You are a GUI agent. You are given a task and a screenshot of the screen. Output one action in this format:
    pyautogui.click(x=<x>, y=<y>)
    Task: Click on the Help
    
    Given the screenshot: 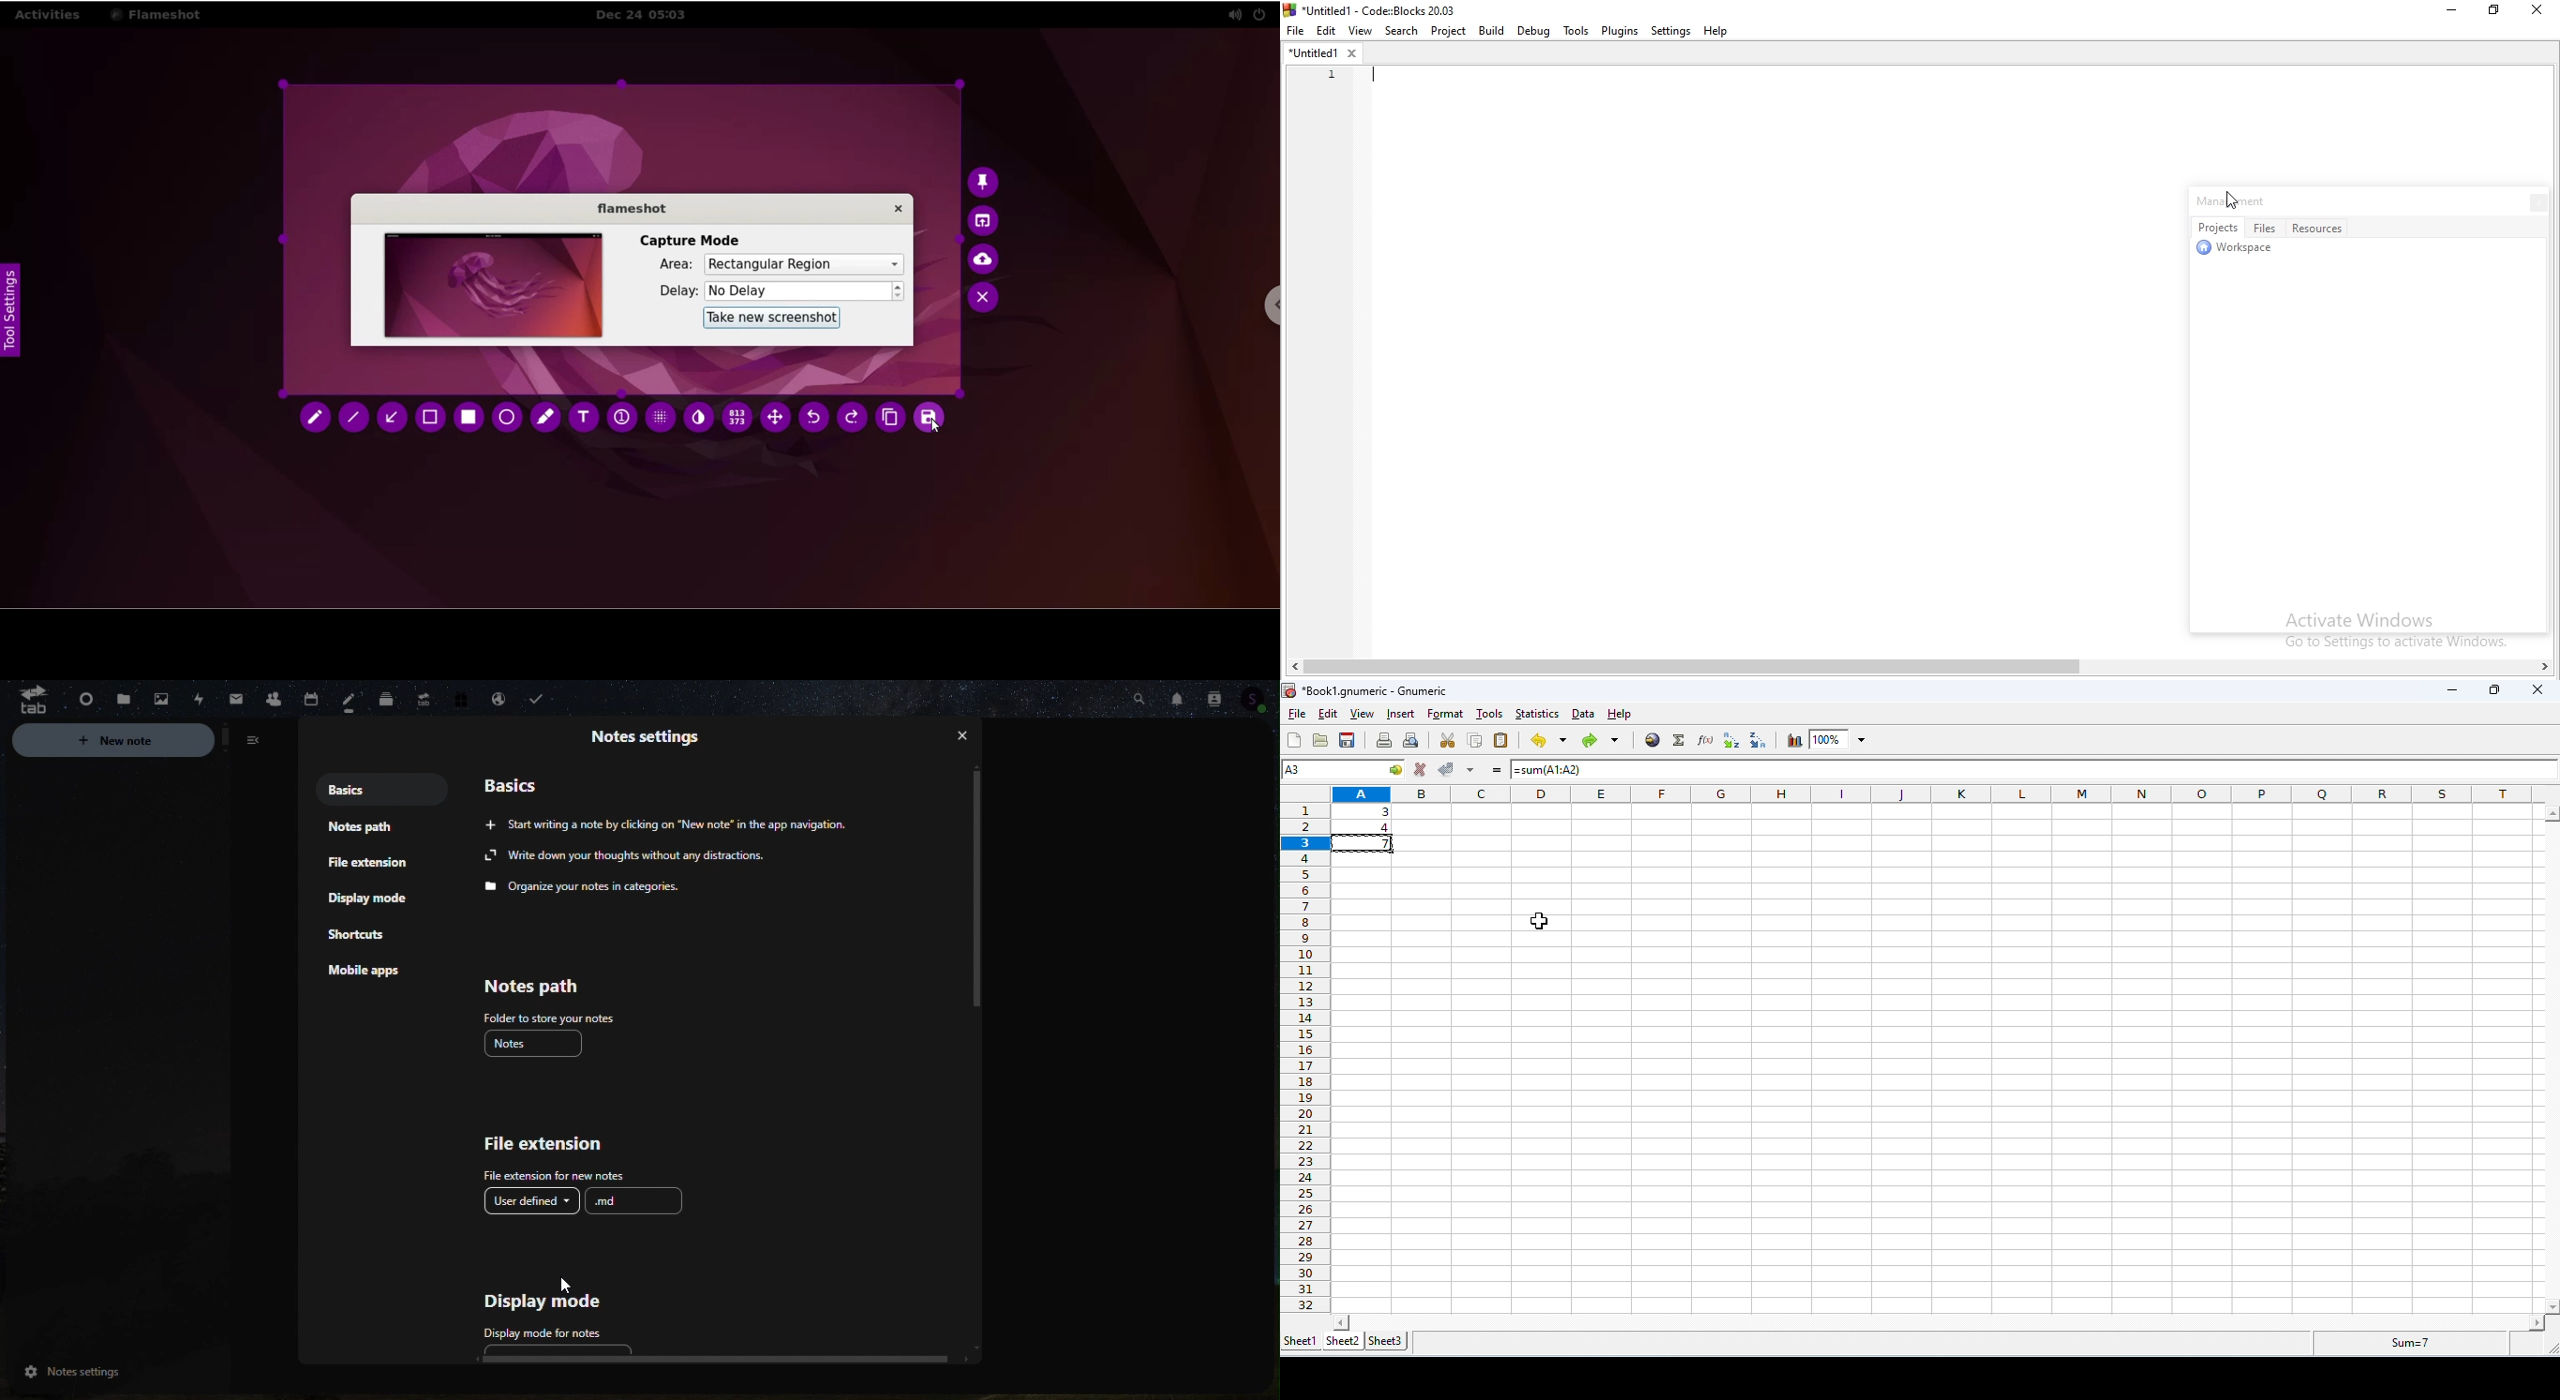 What is the action you would take?
    pyautogui.click(x=1722, y=30)
    